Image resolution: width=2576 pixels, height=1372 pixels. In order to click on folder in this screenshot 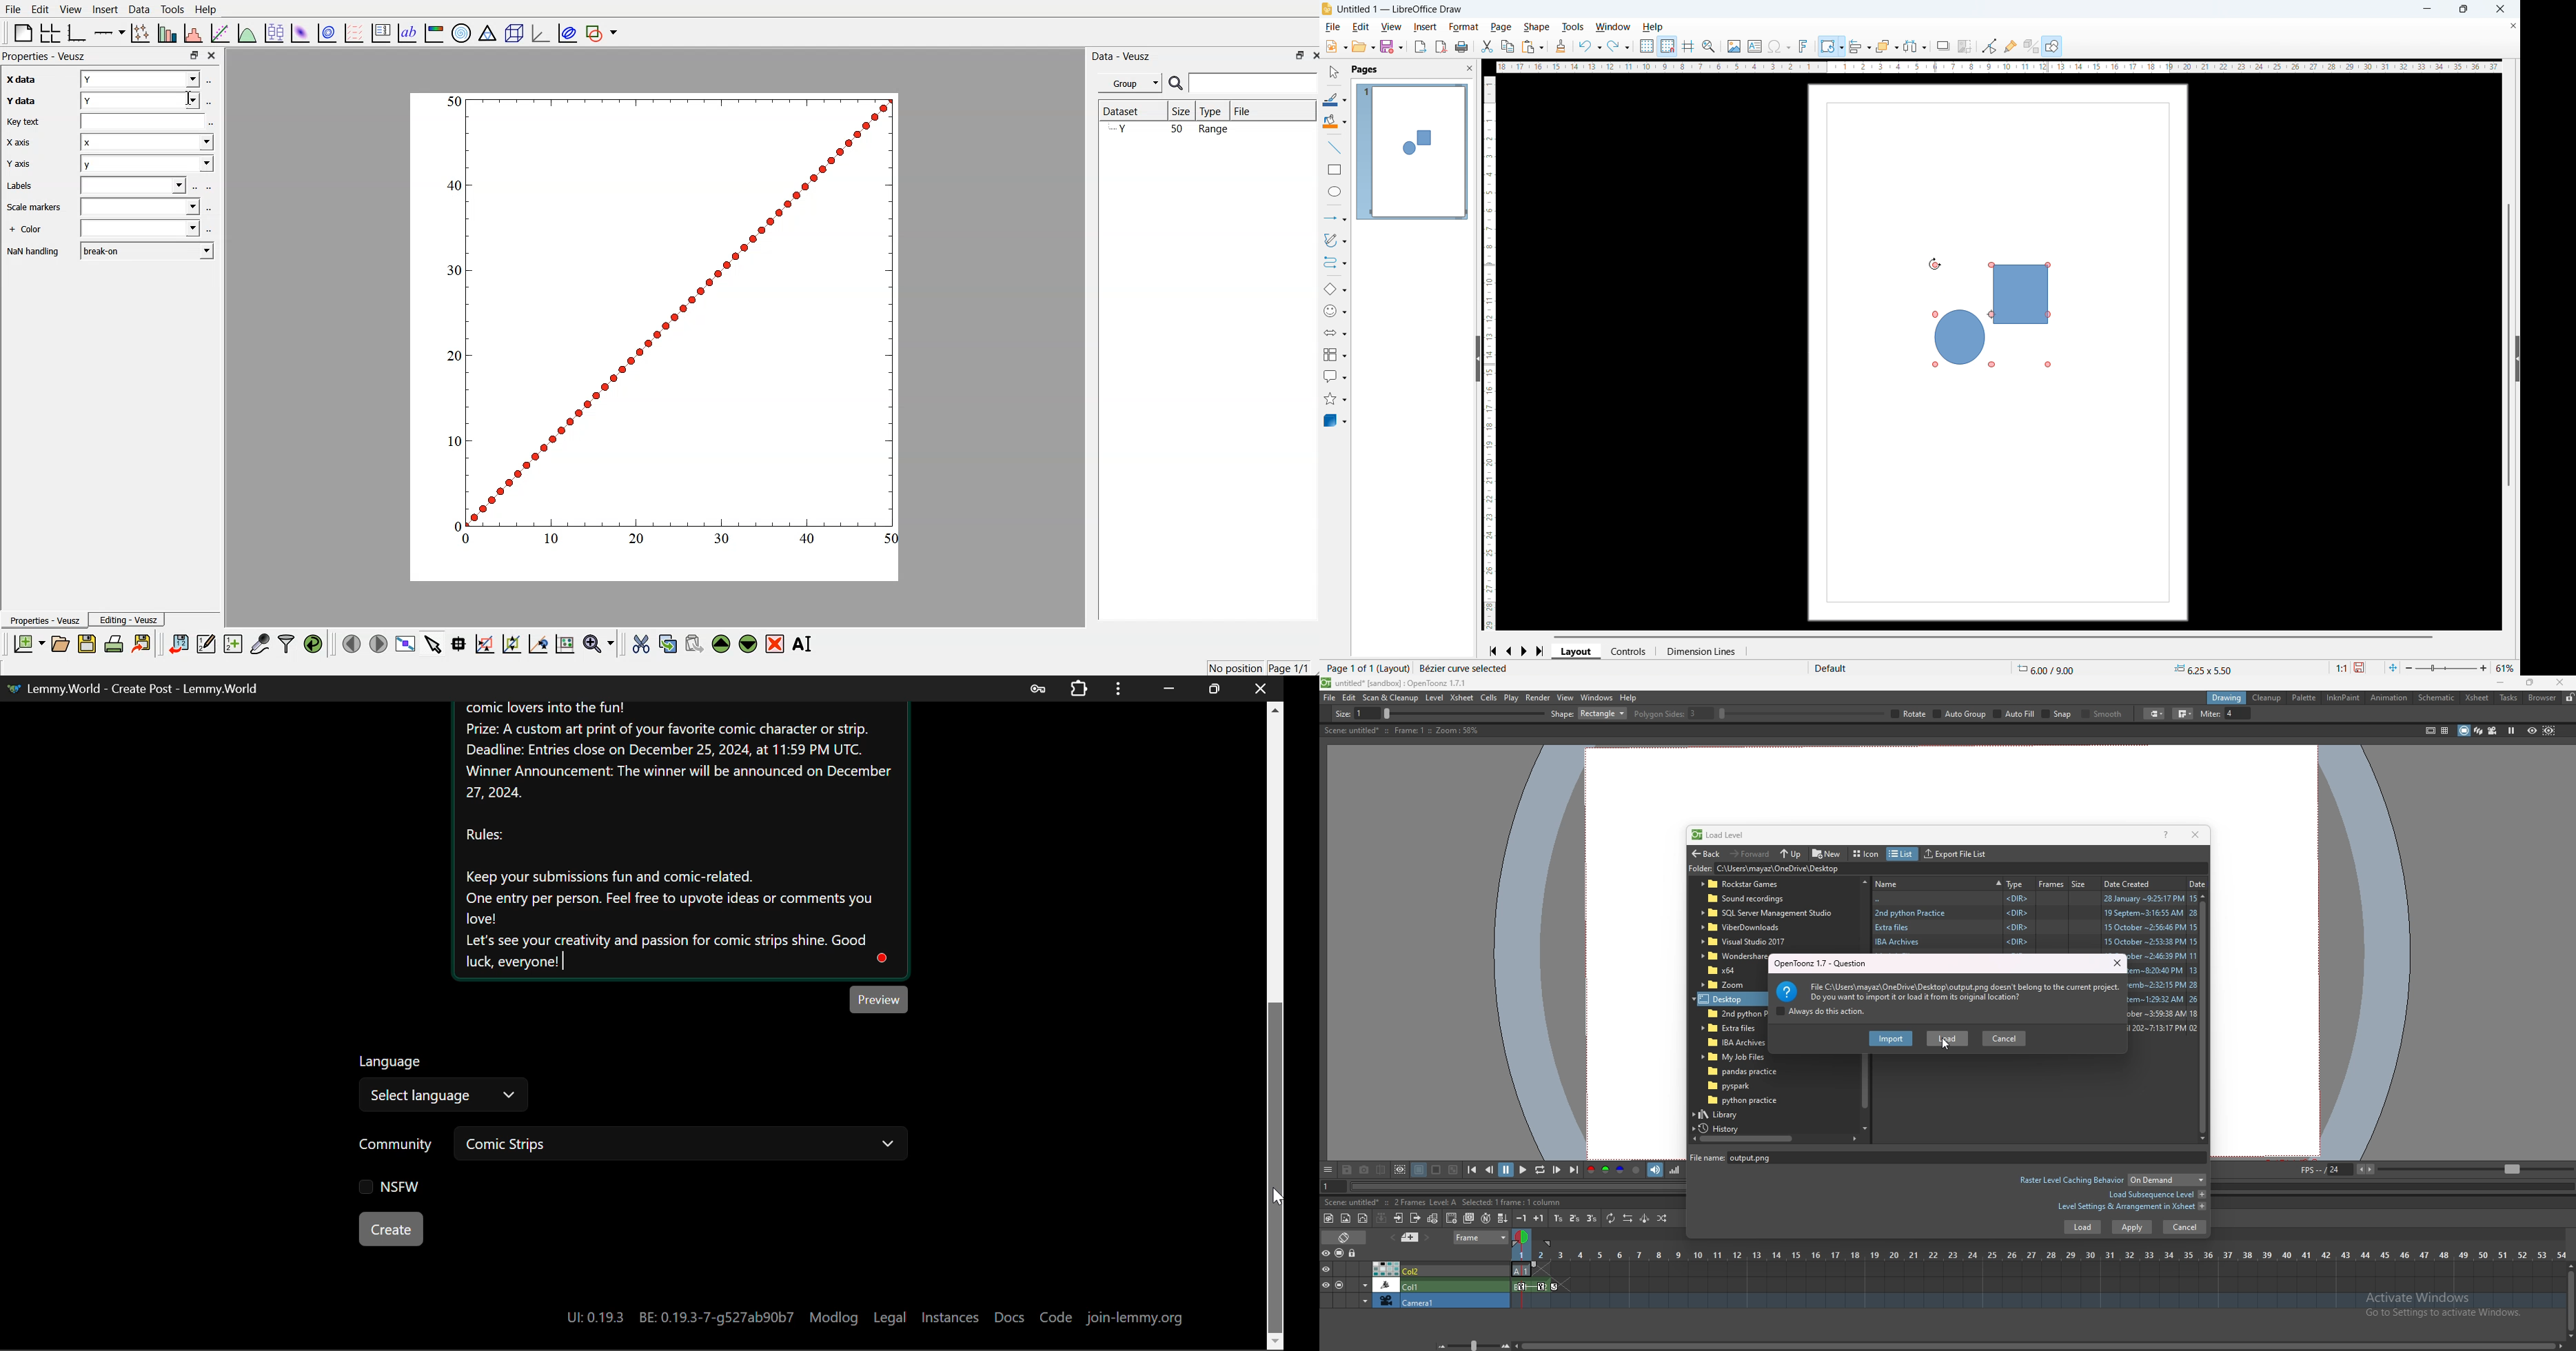, I will do `click(2035, 942)`.